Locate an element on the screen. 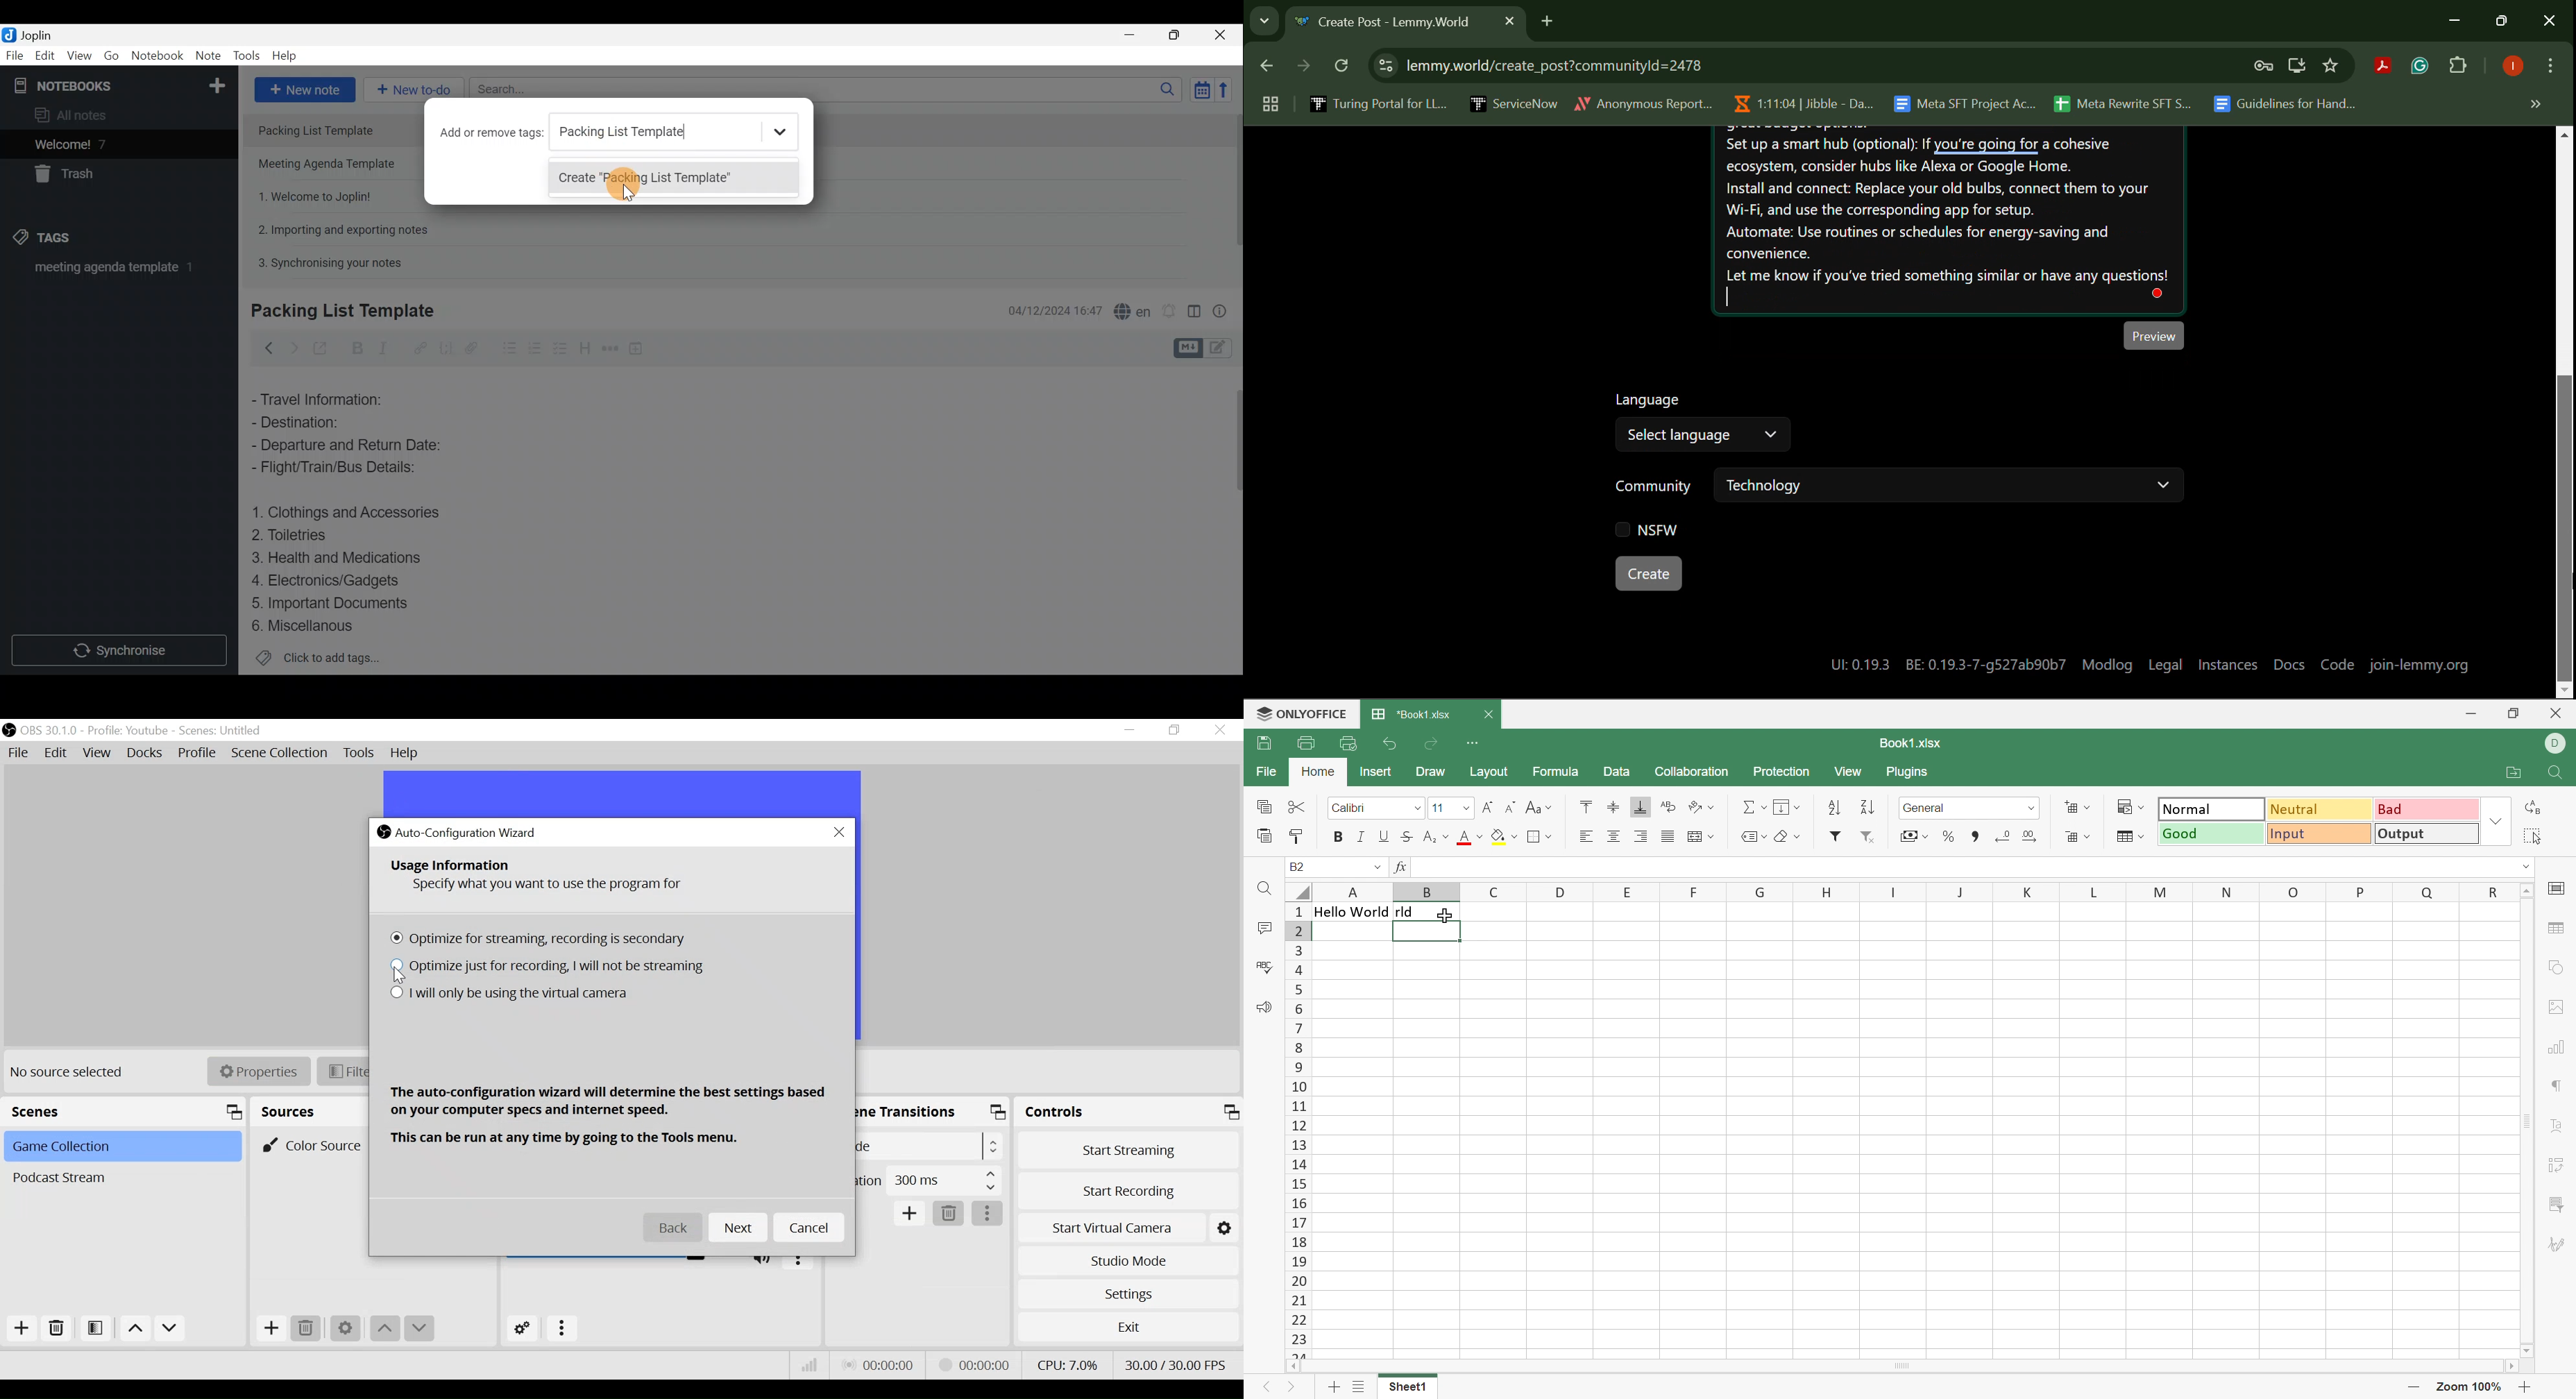 This screenshot has width=2576, height=1400. Code is located at coordinates (446, 347).